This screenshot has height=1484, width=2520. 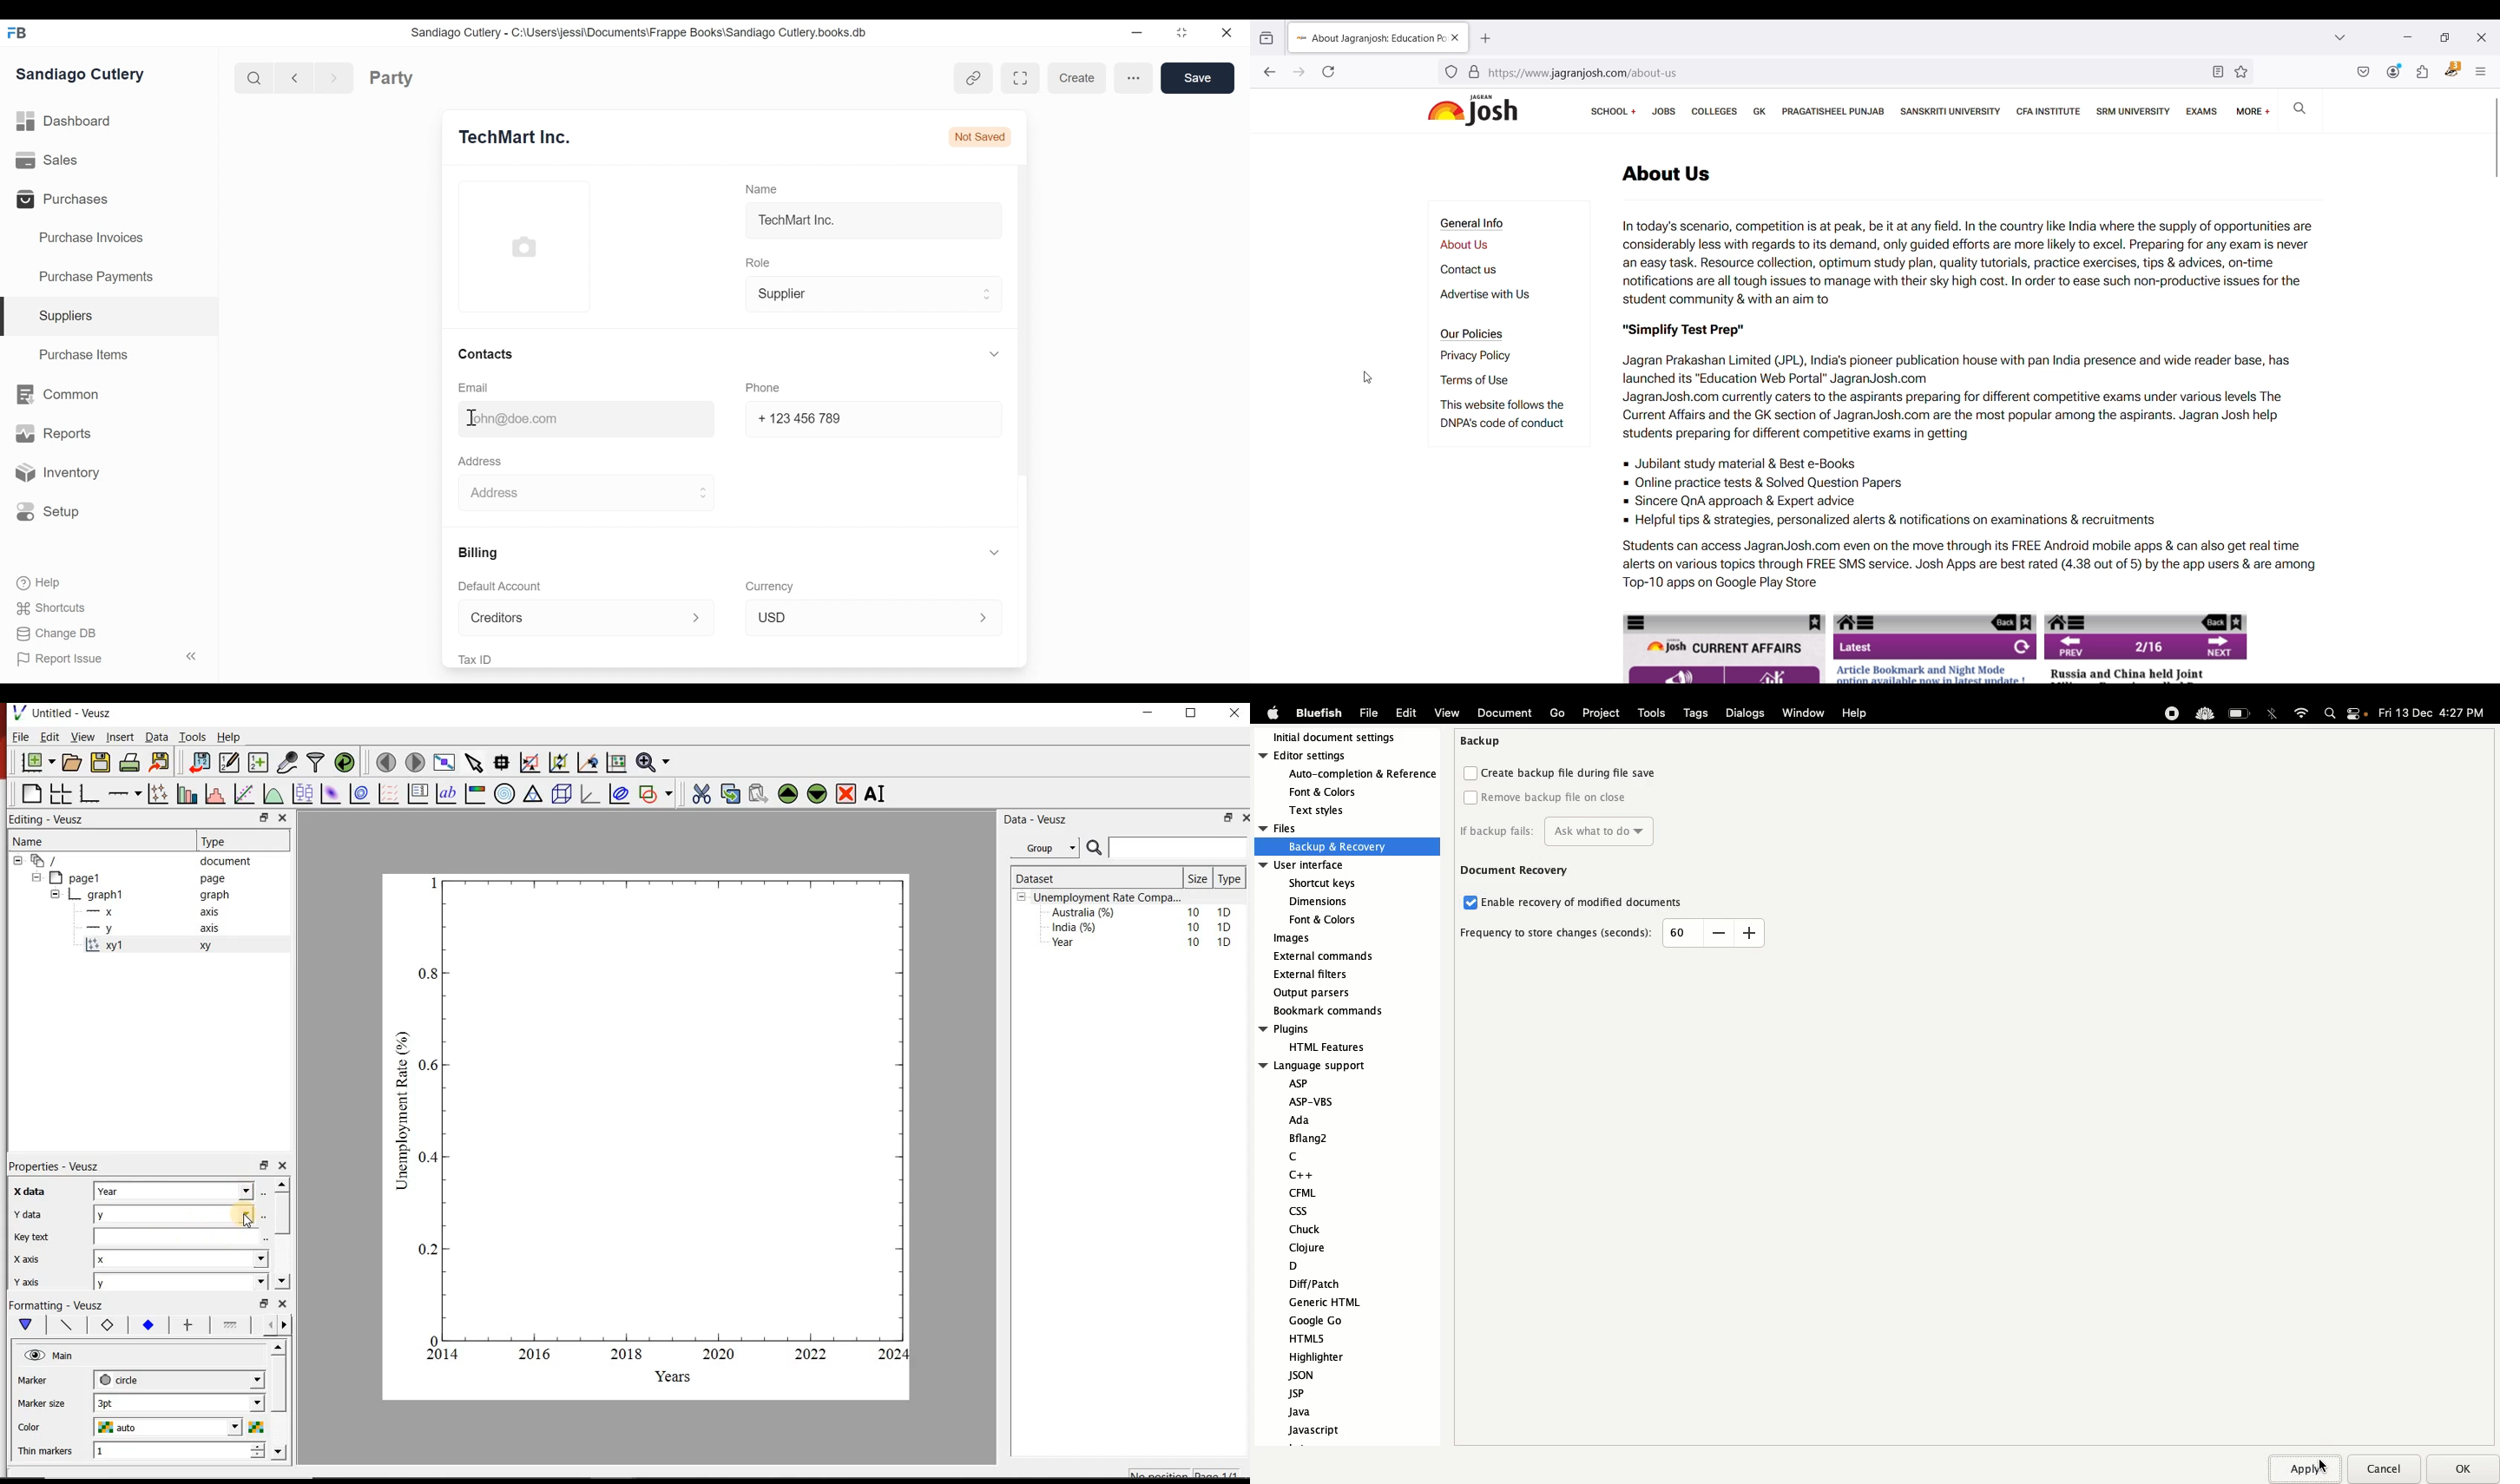 What do you see at coordinates (770, 585) in the screenshot?
I see `Currency` at bounding box center [770, 585].